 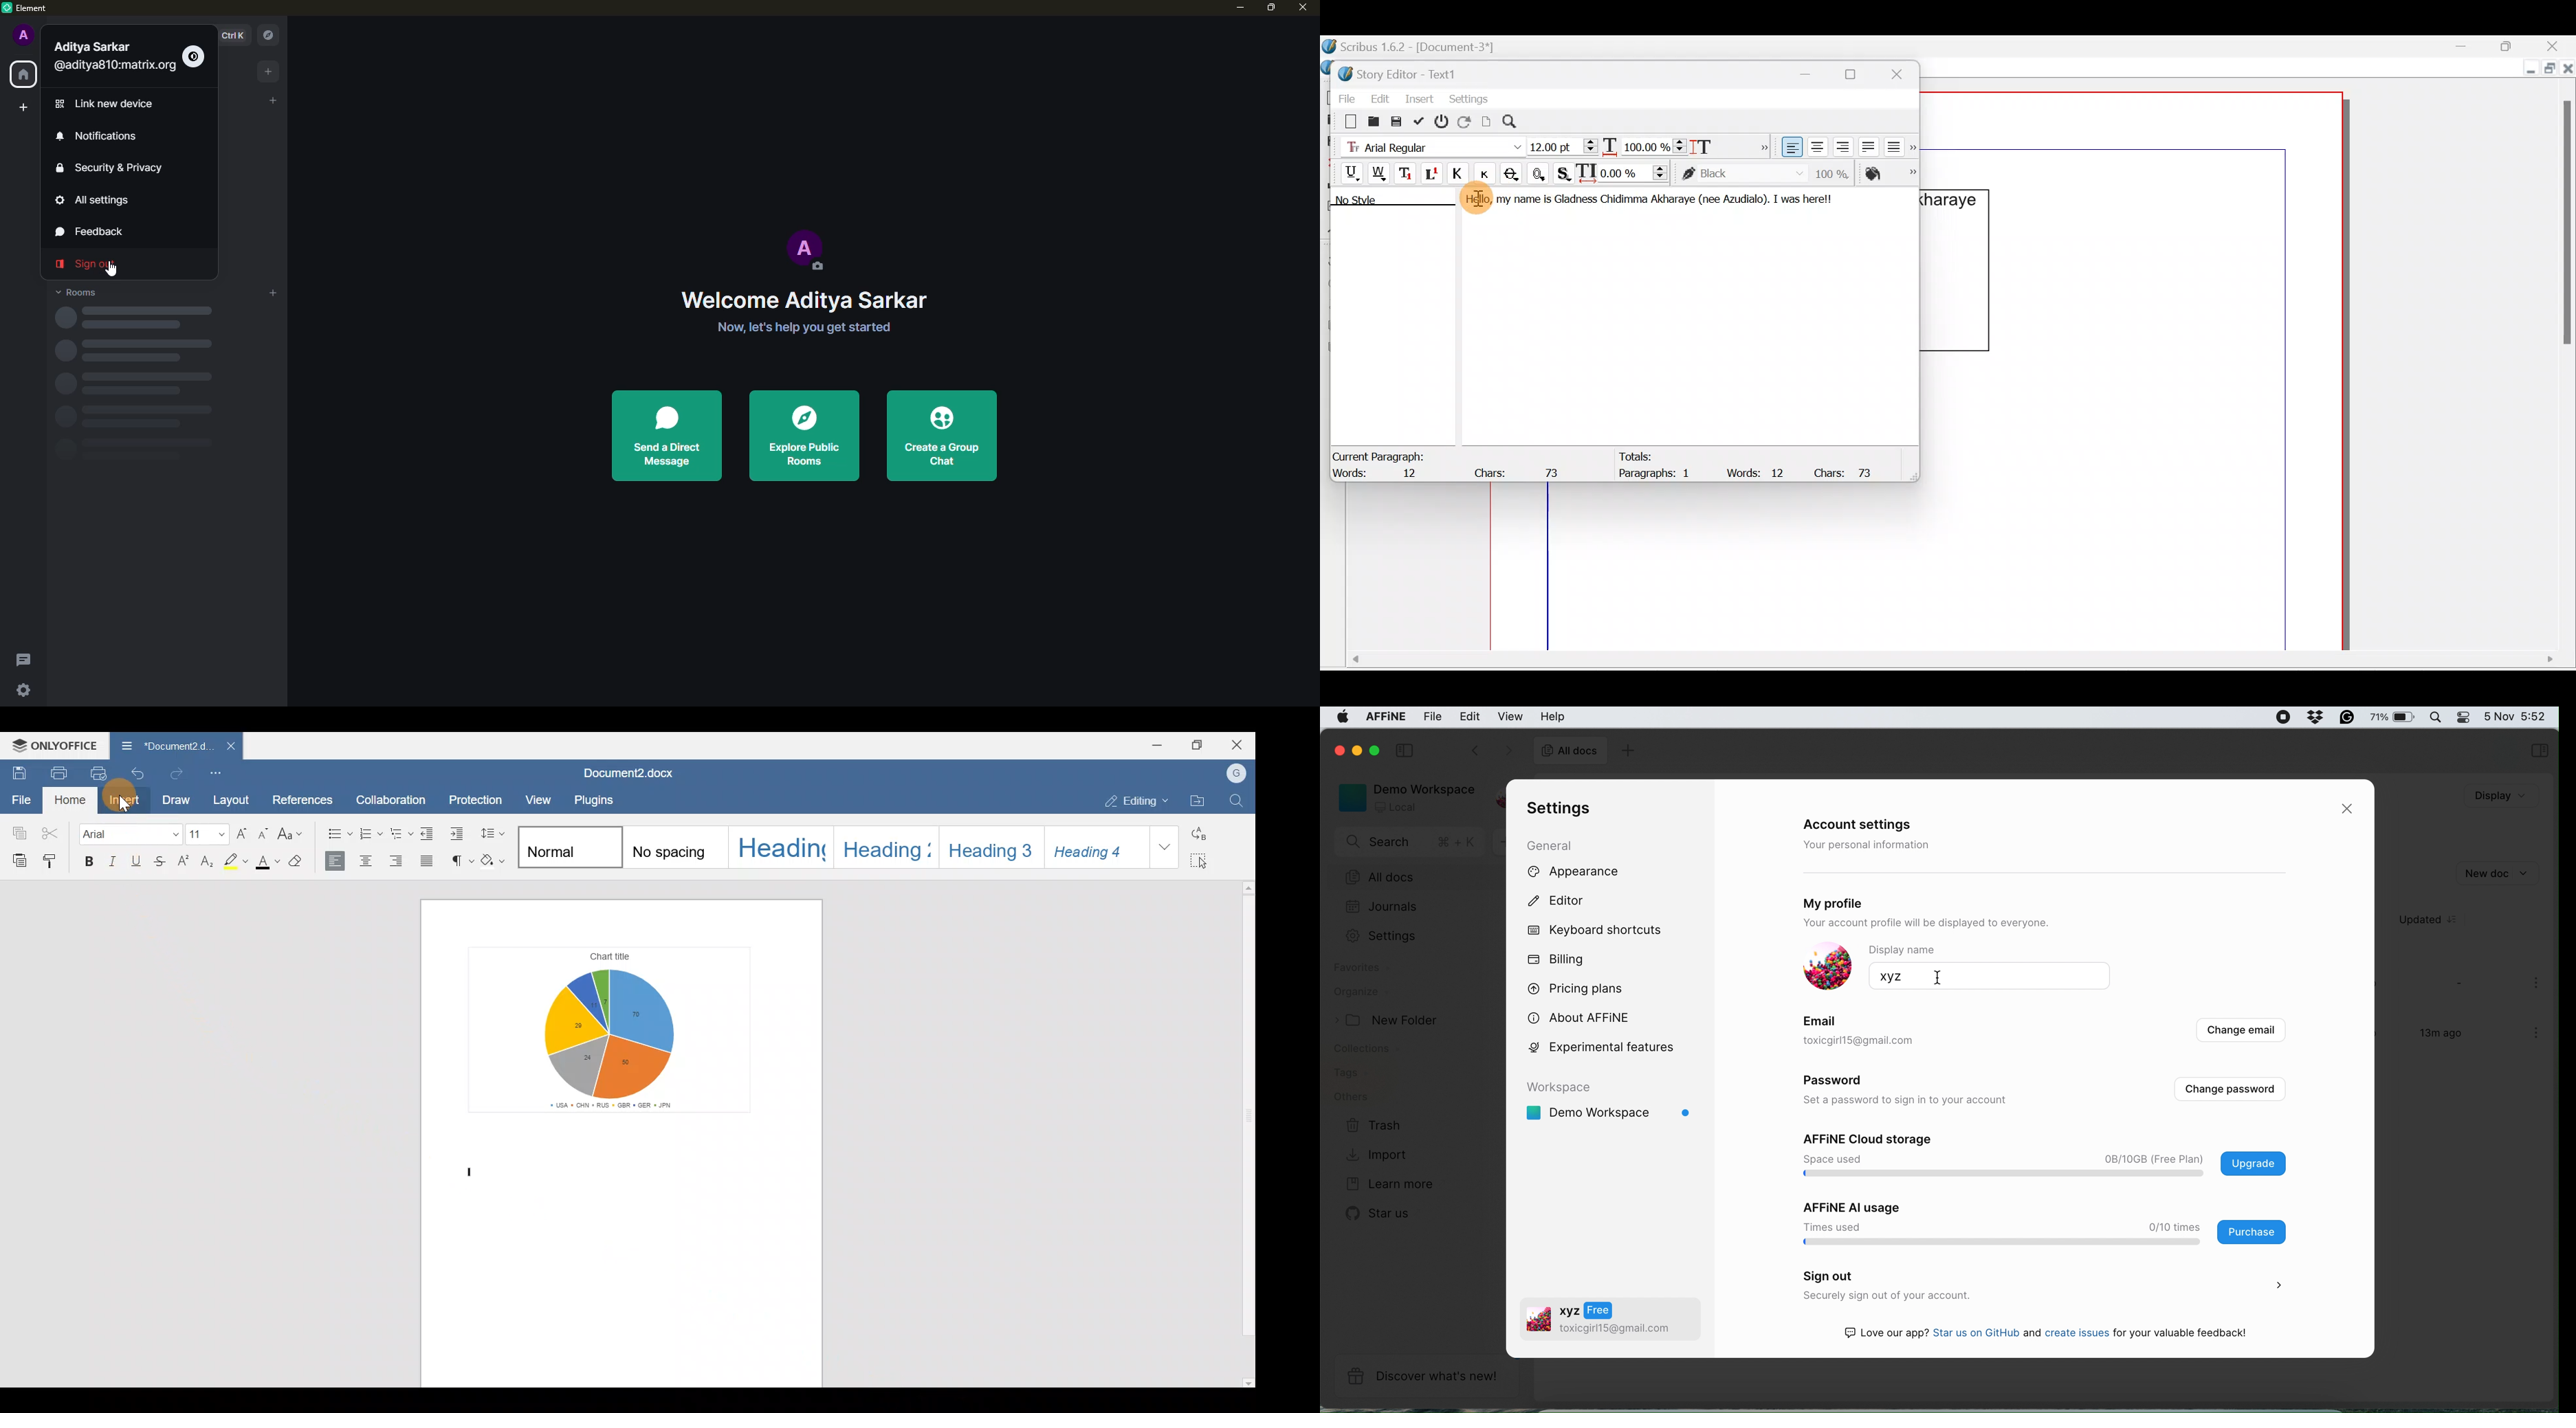 What do you see at coordinates (1626, 172) in the screenshot?
I see `Manual tracking` at bounding box center [1626, 172].